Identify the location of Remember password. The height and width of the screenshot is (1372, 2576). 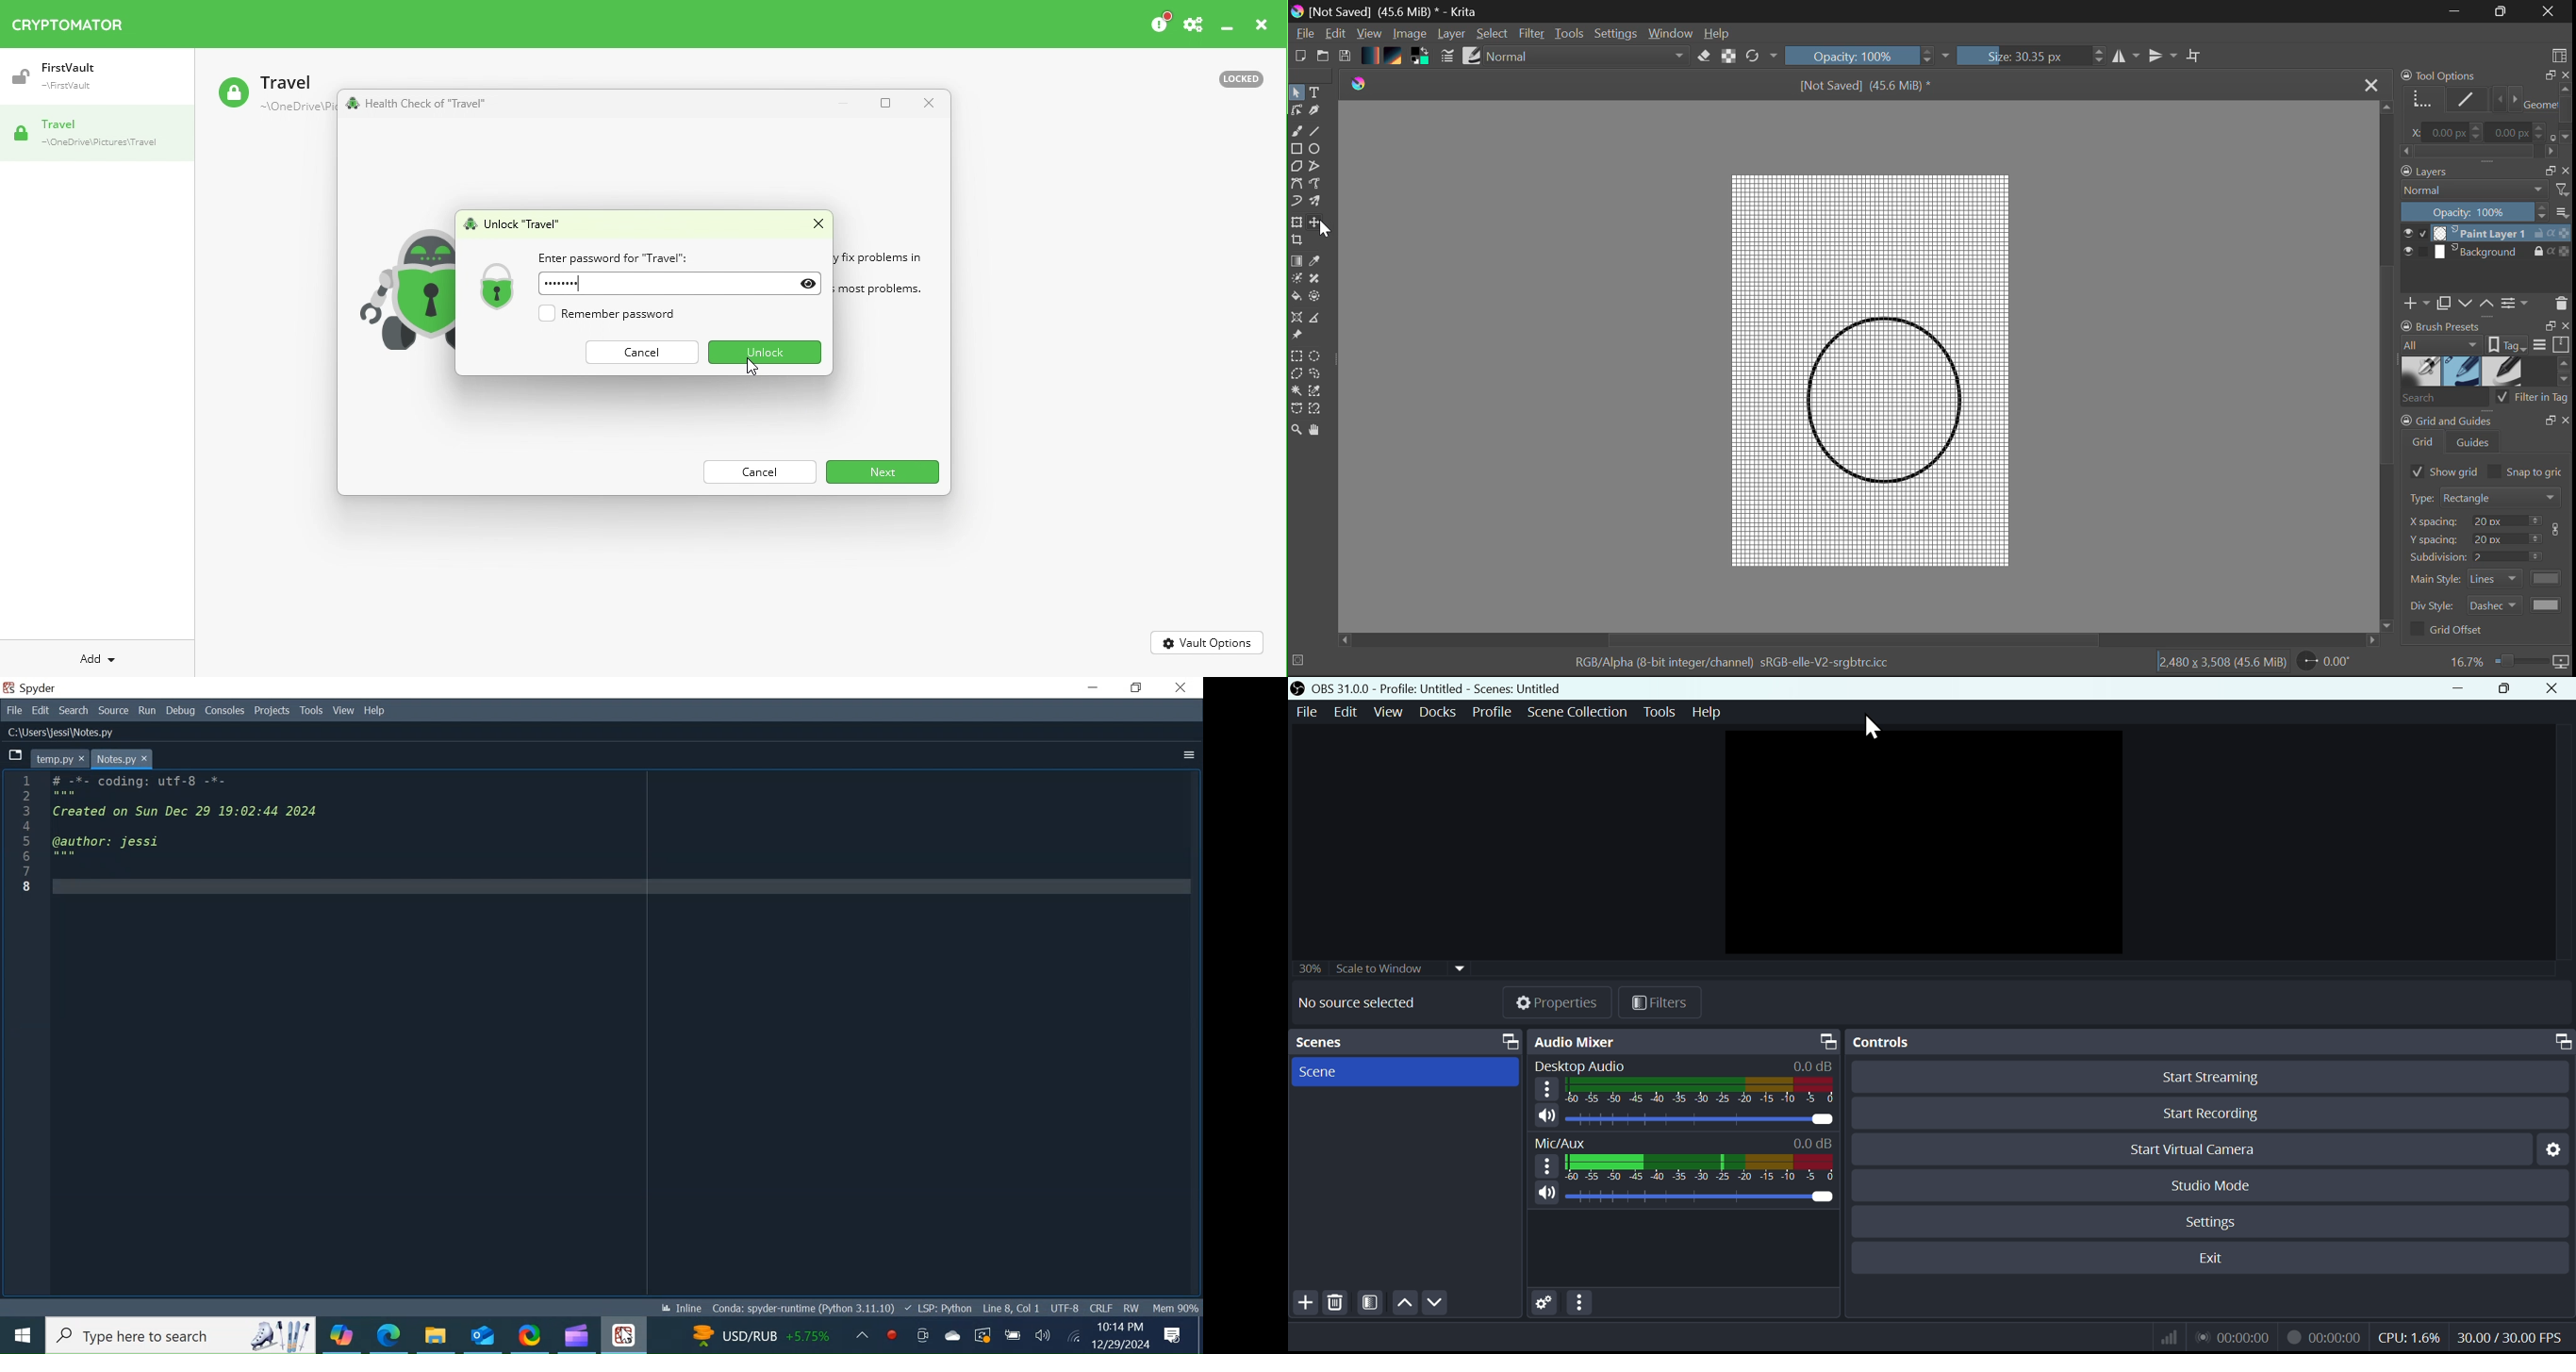
(618, 315).